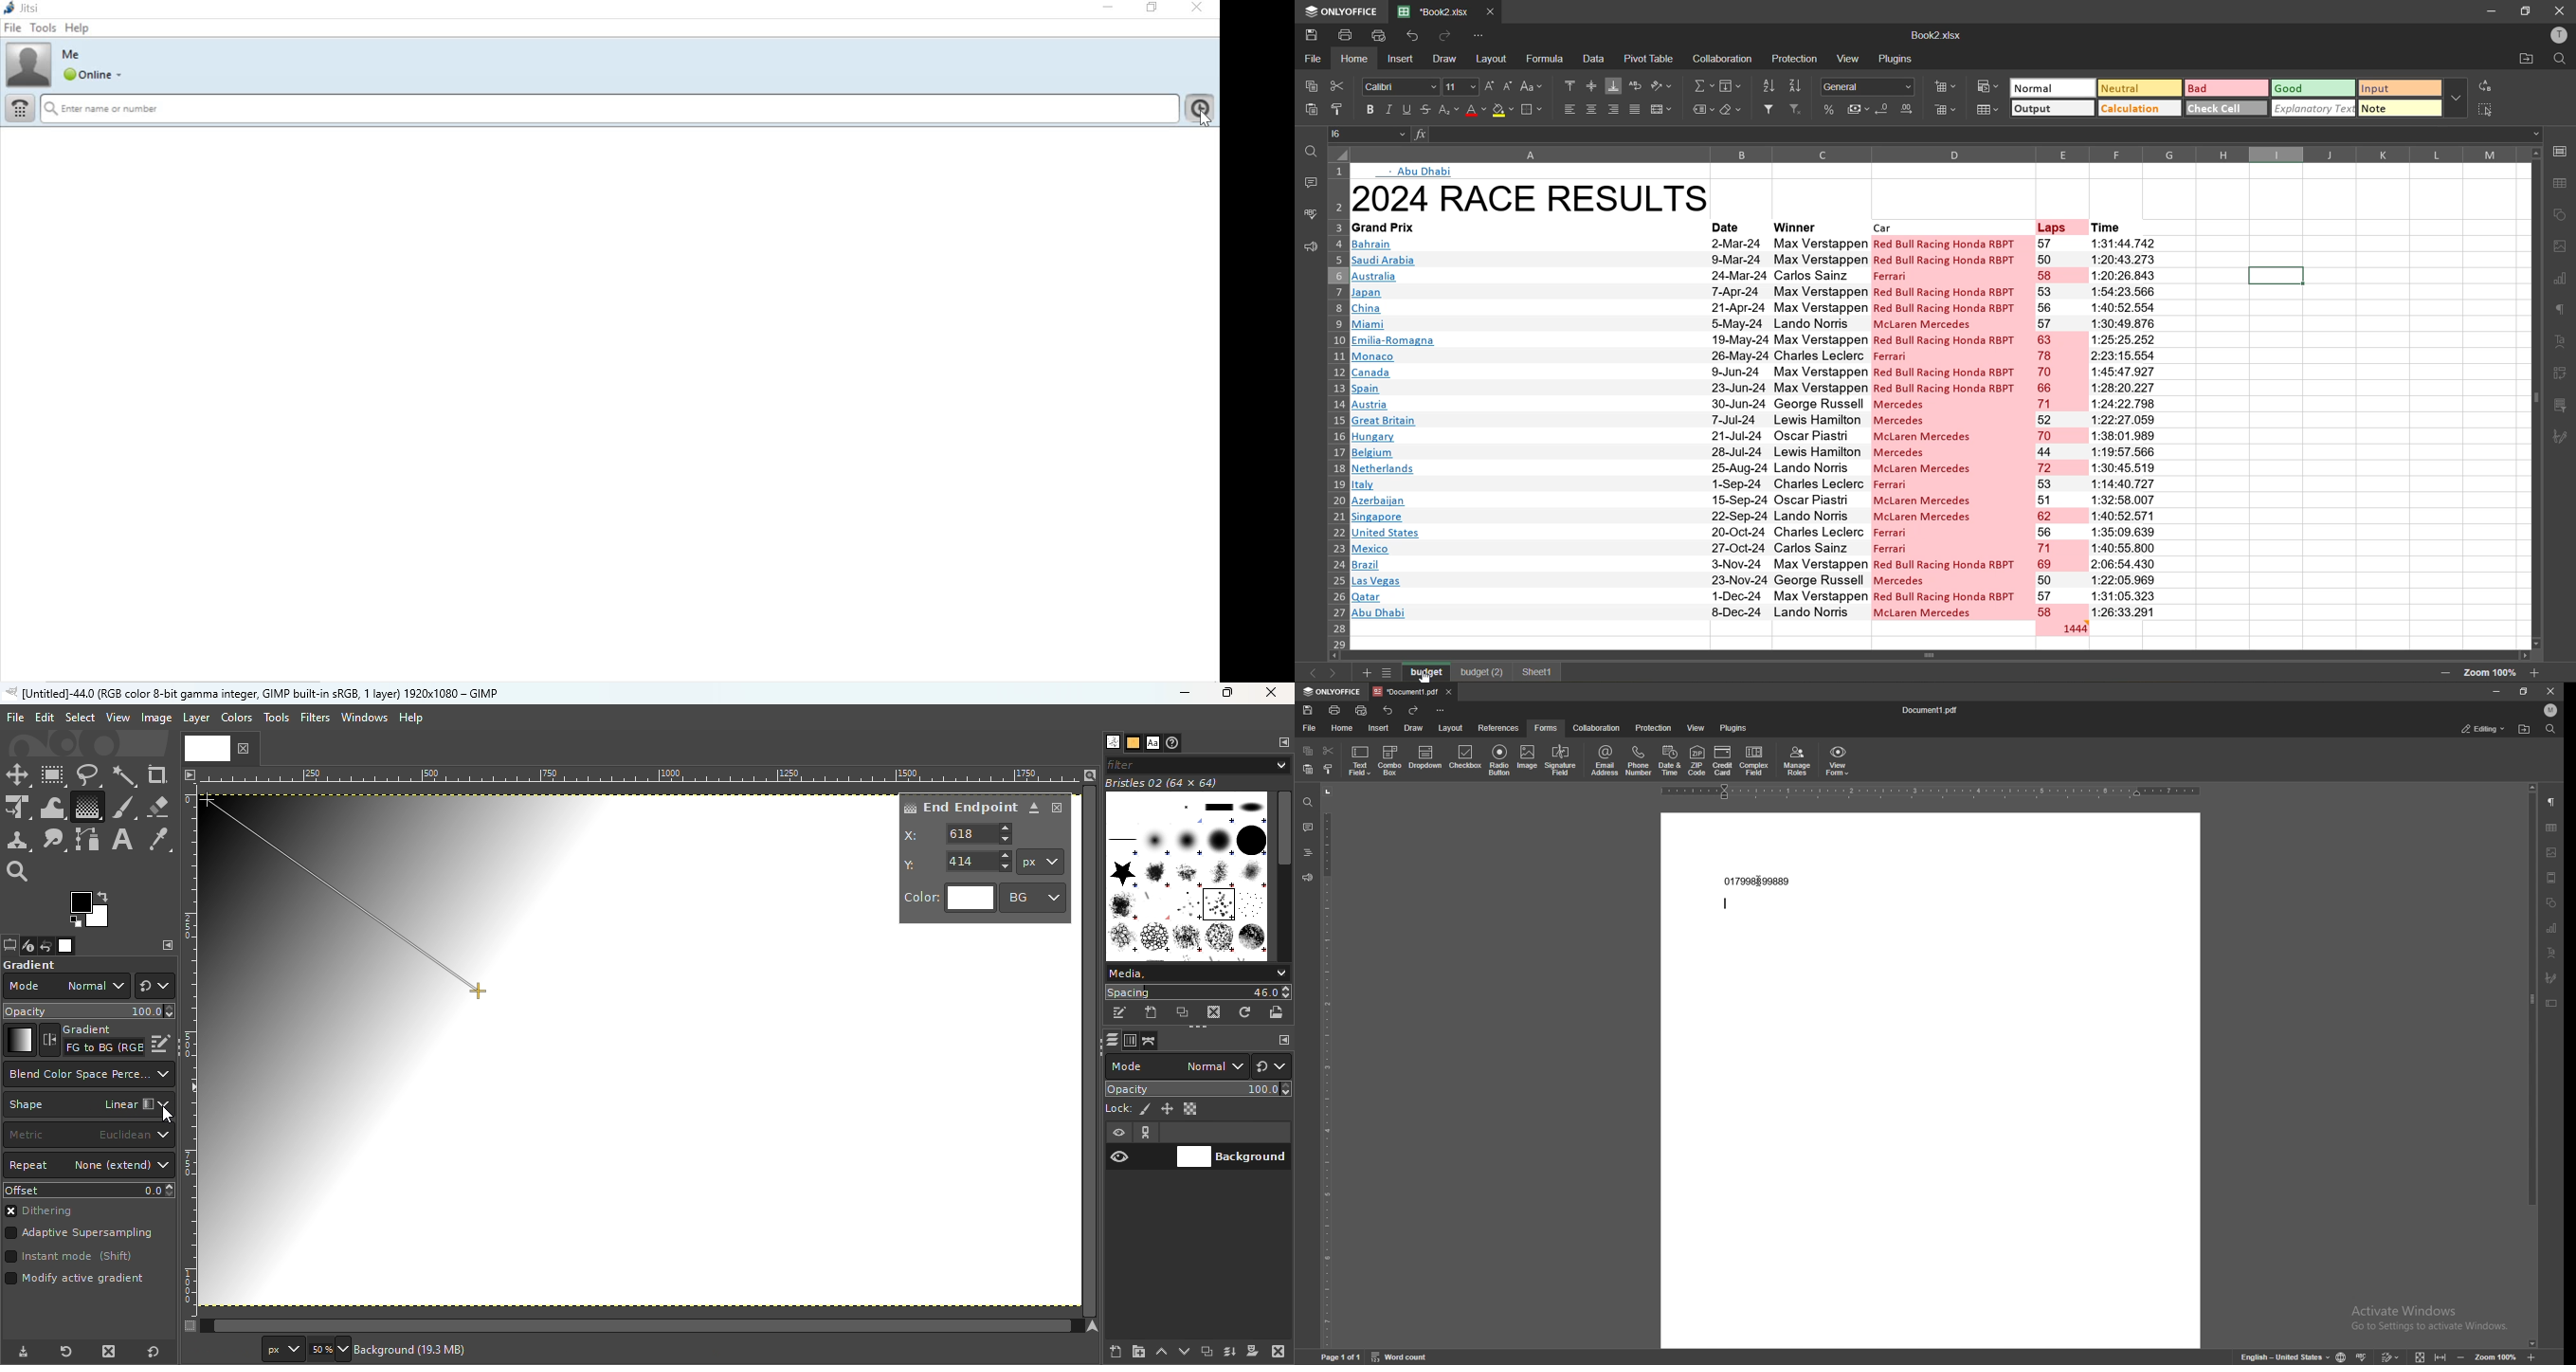 The image size is (2576, 1372). Describe the element at coordinates (1447, 60) in the screenshot. I see `draw` at that location.